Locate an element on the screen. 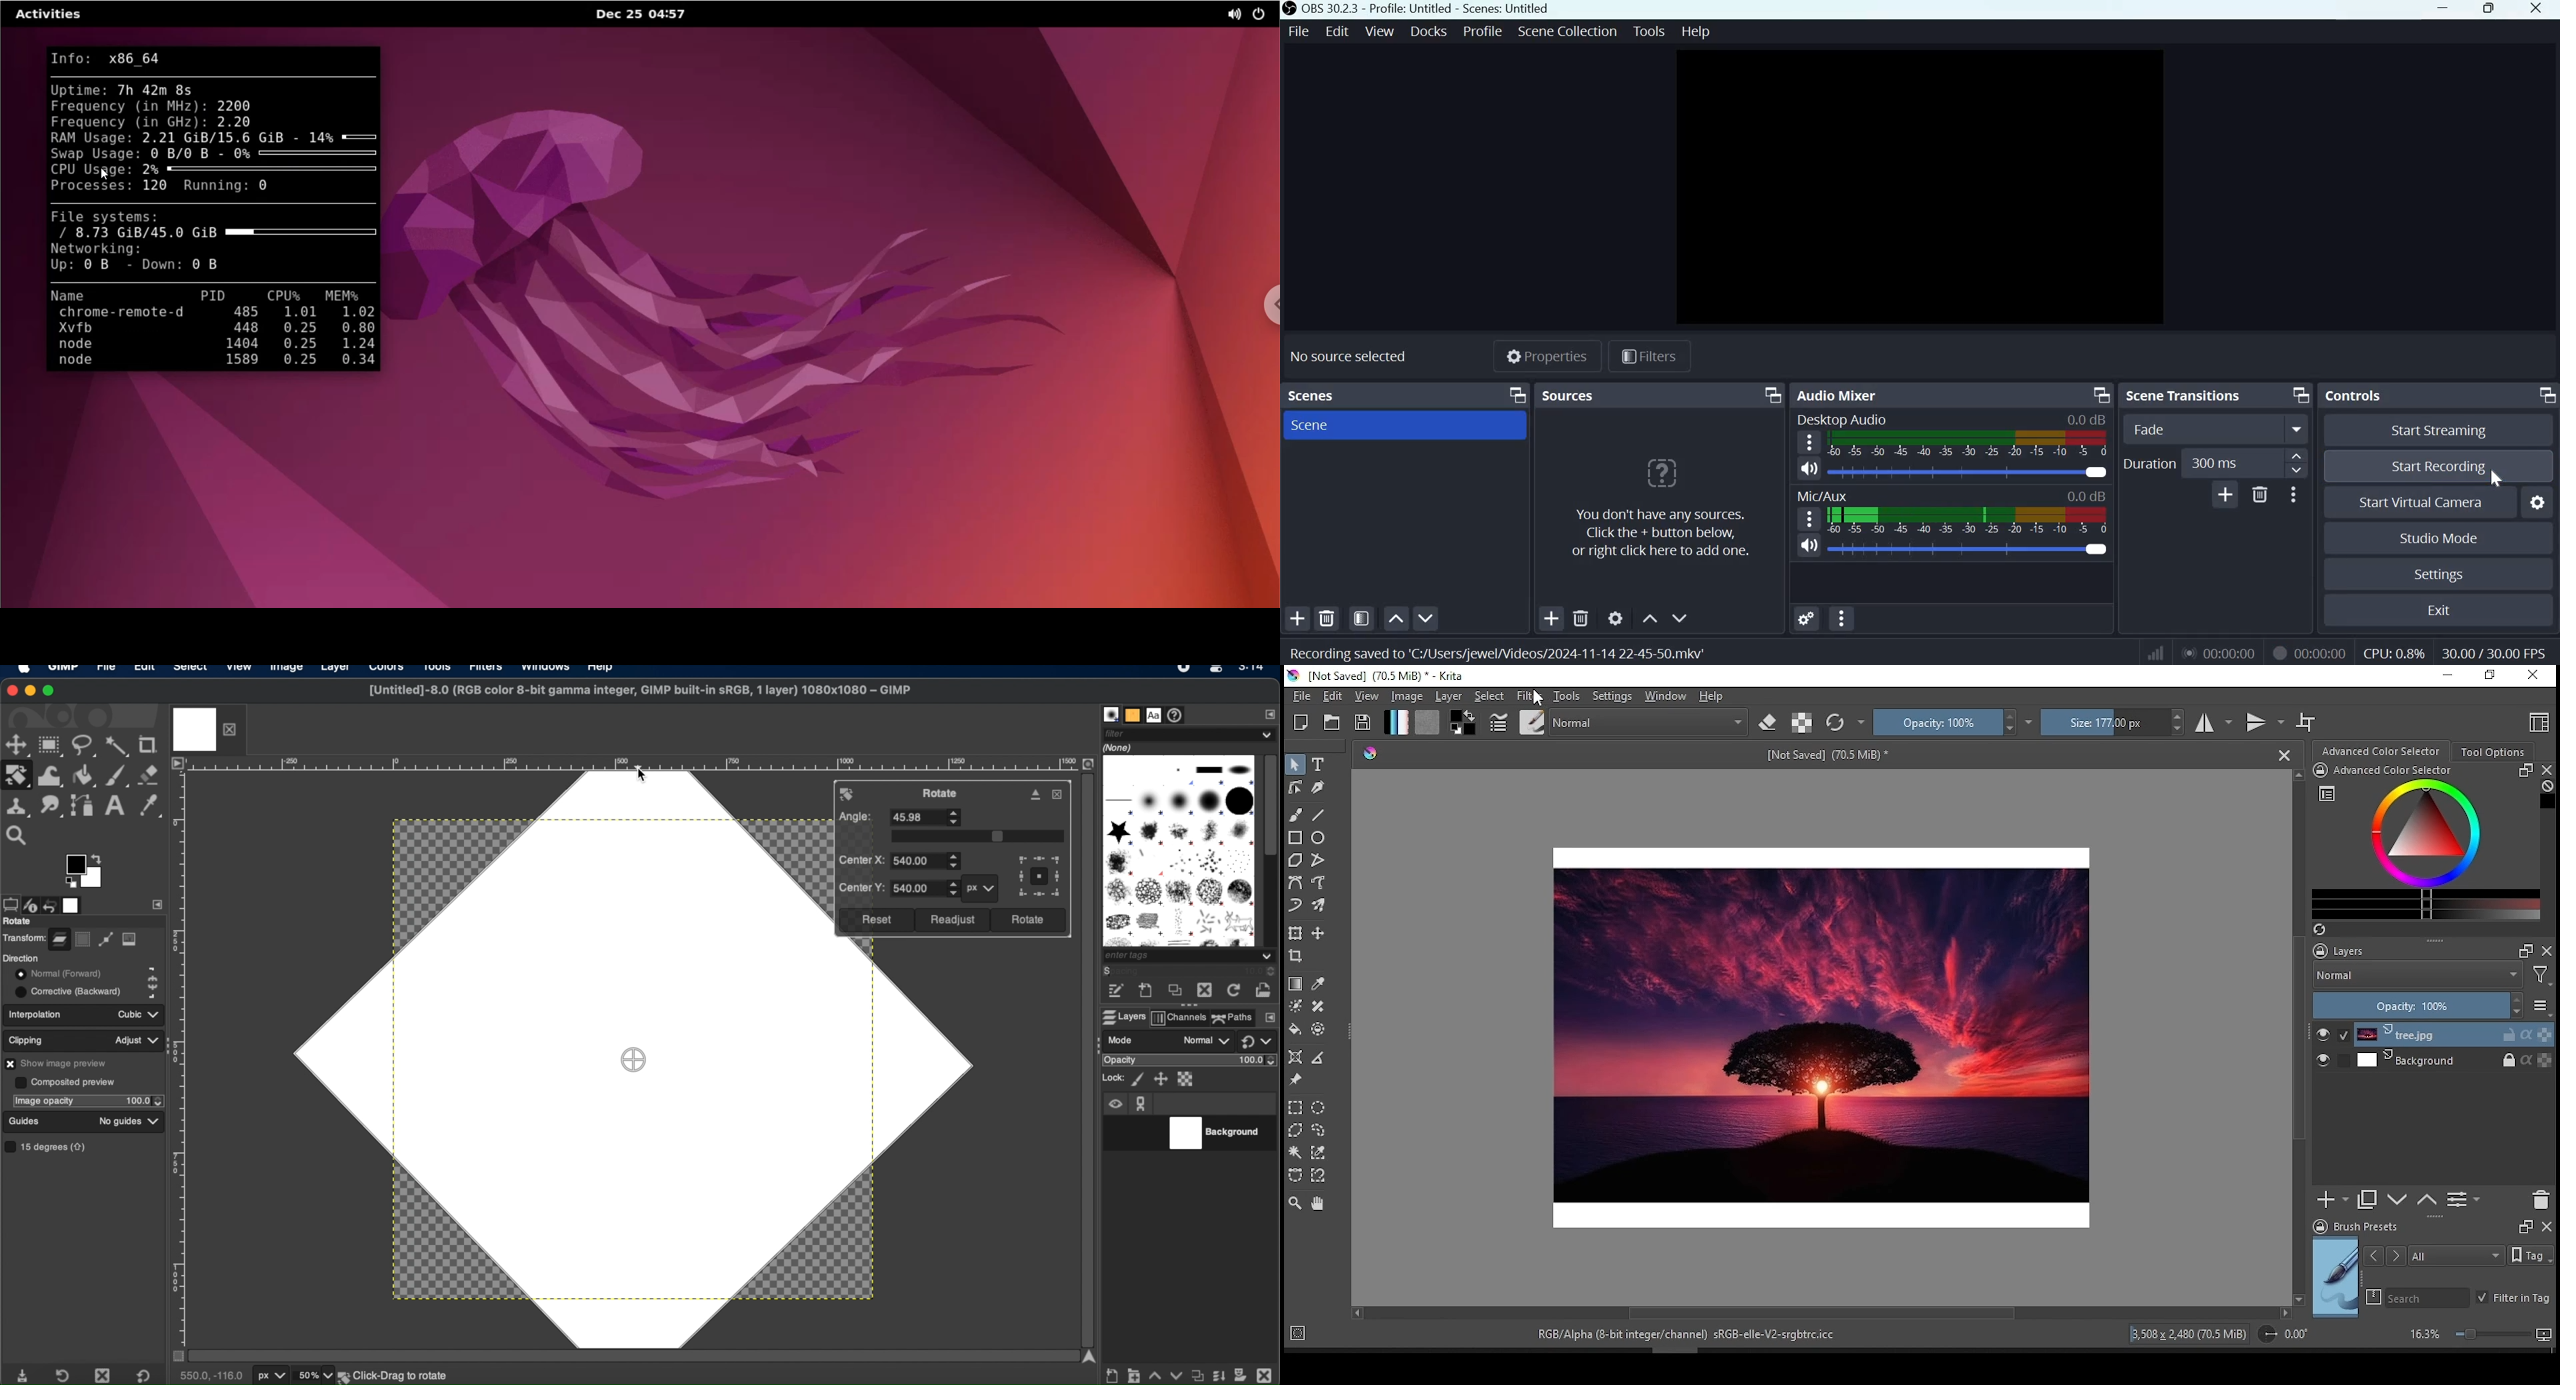 The width and height of the screenshot is (2576, 1400). OBS 30.32.3 - Profile: Untitled - Scenes: Untitled is located at coordinates (1425, 9).